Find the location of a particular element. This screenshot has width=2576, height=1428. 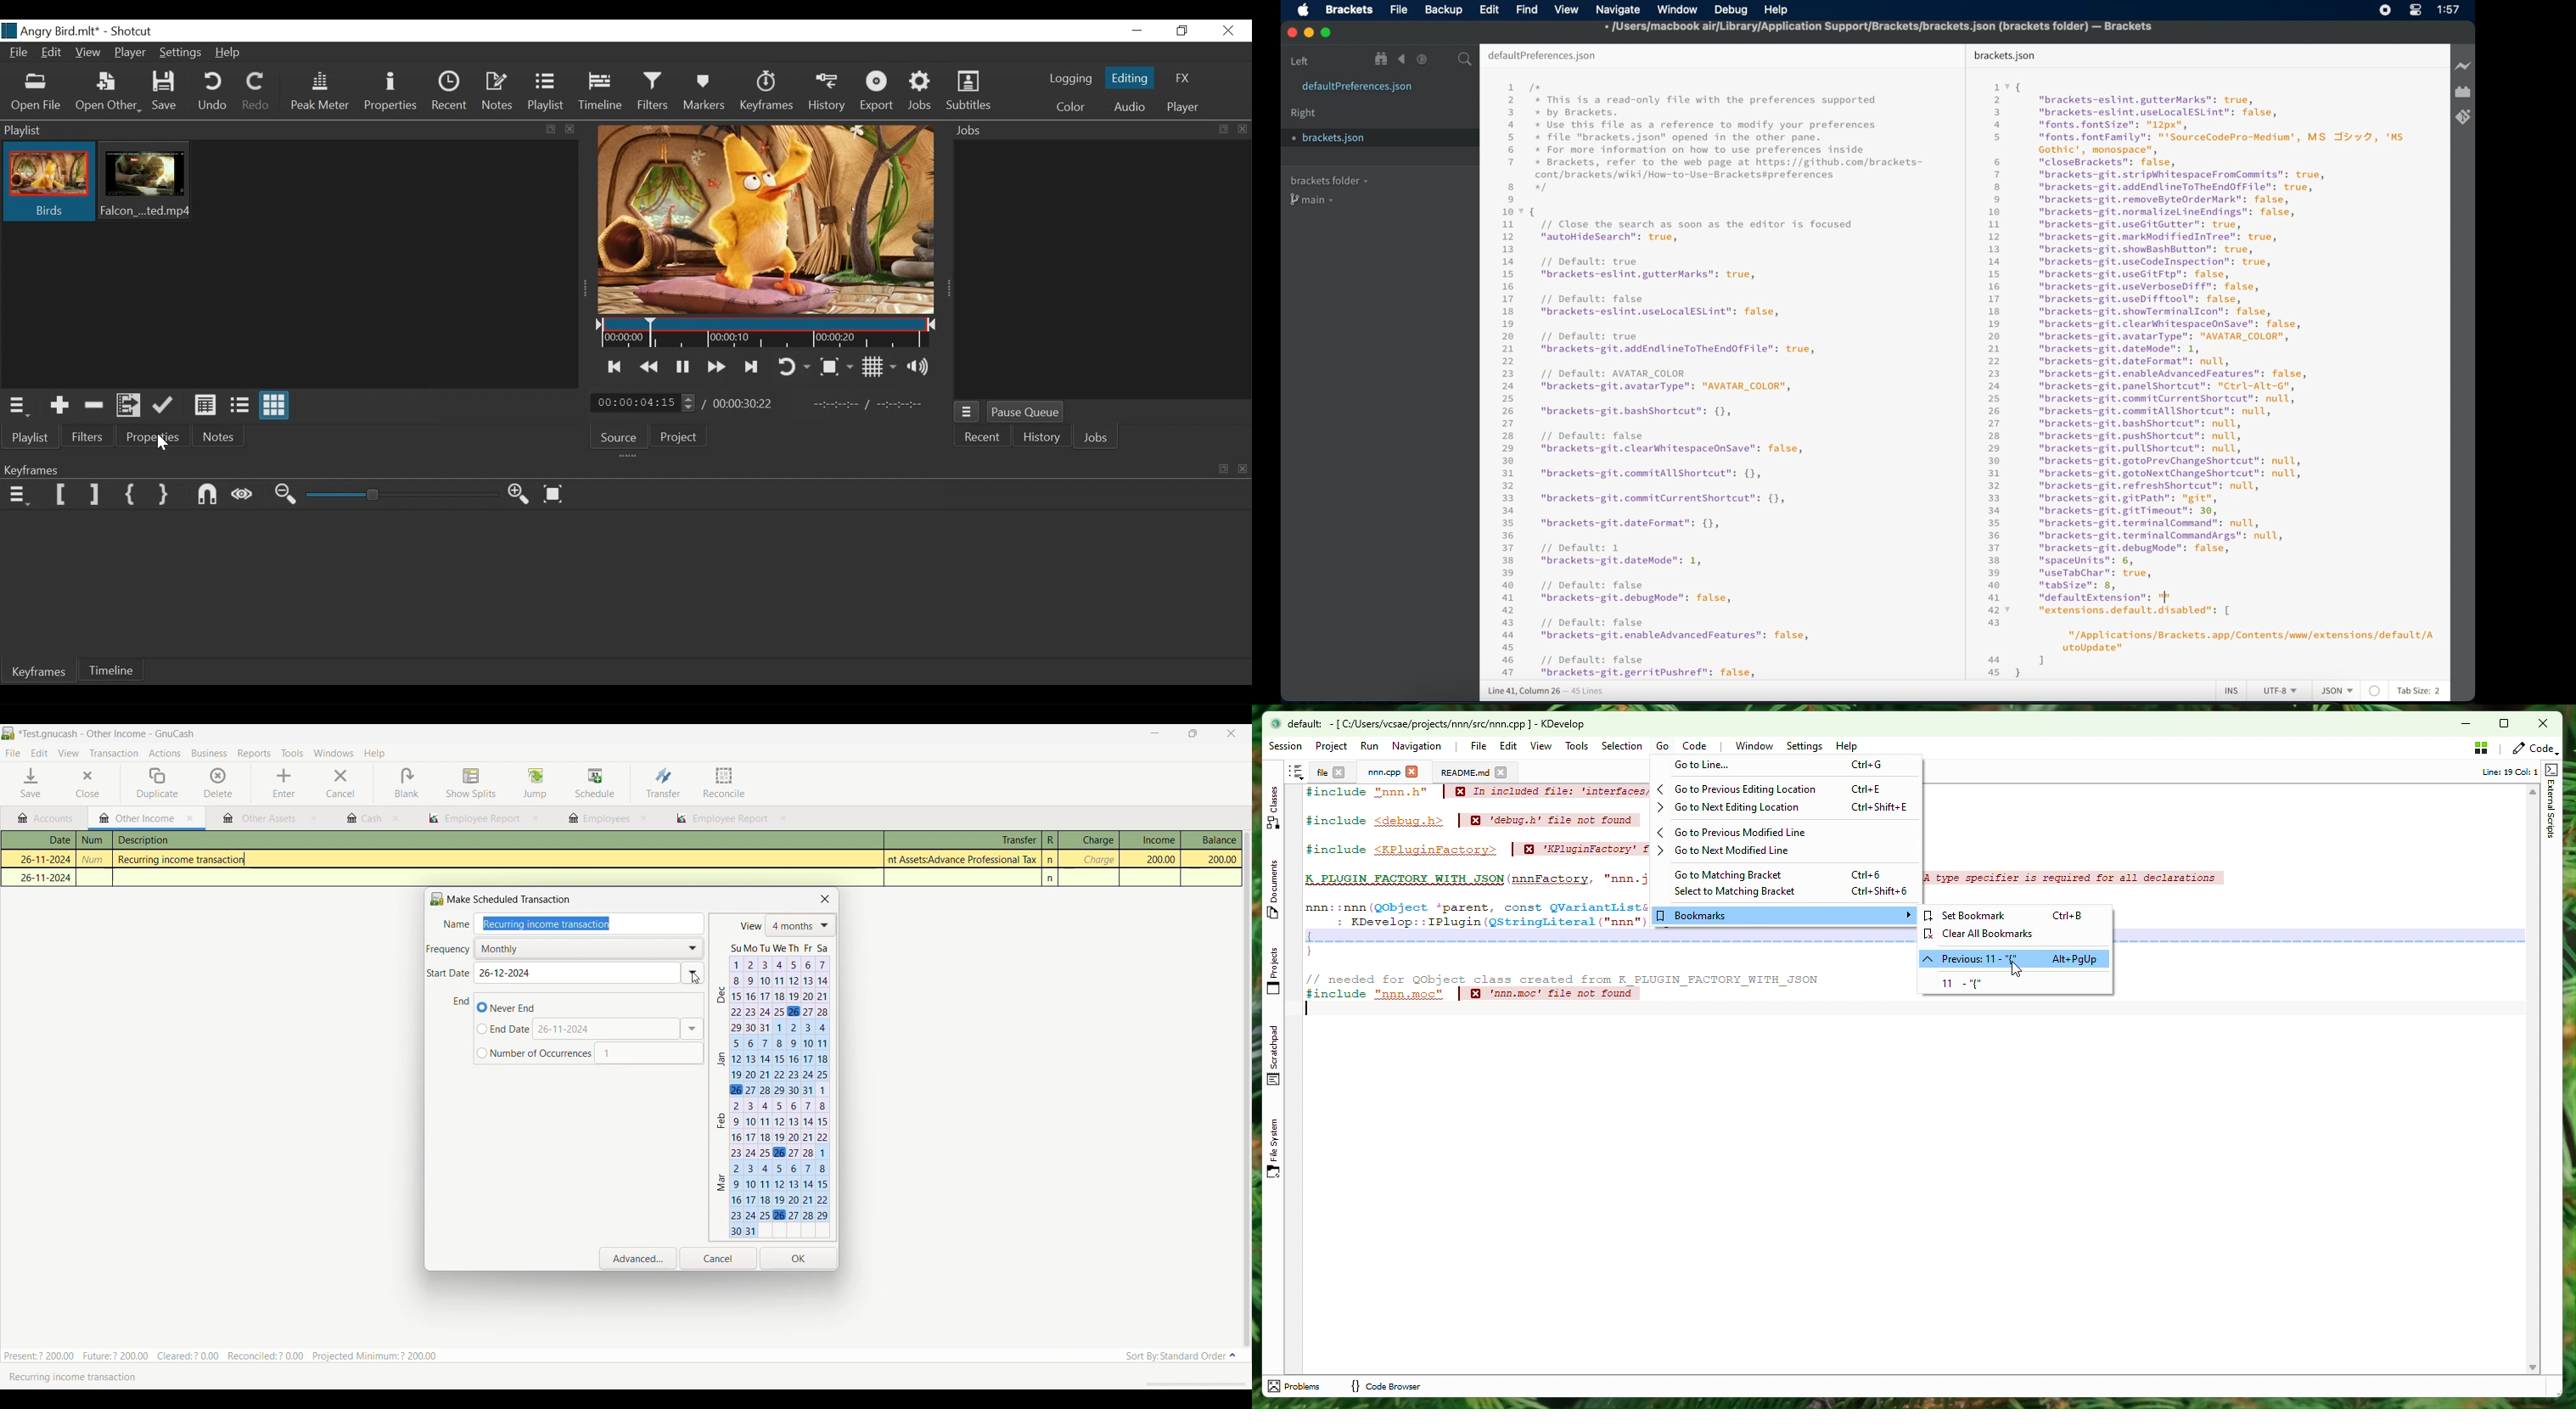

Indicates frequency of transaction is located at coordinates (449, 950).